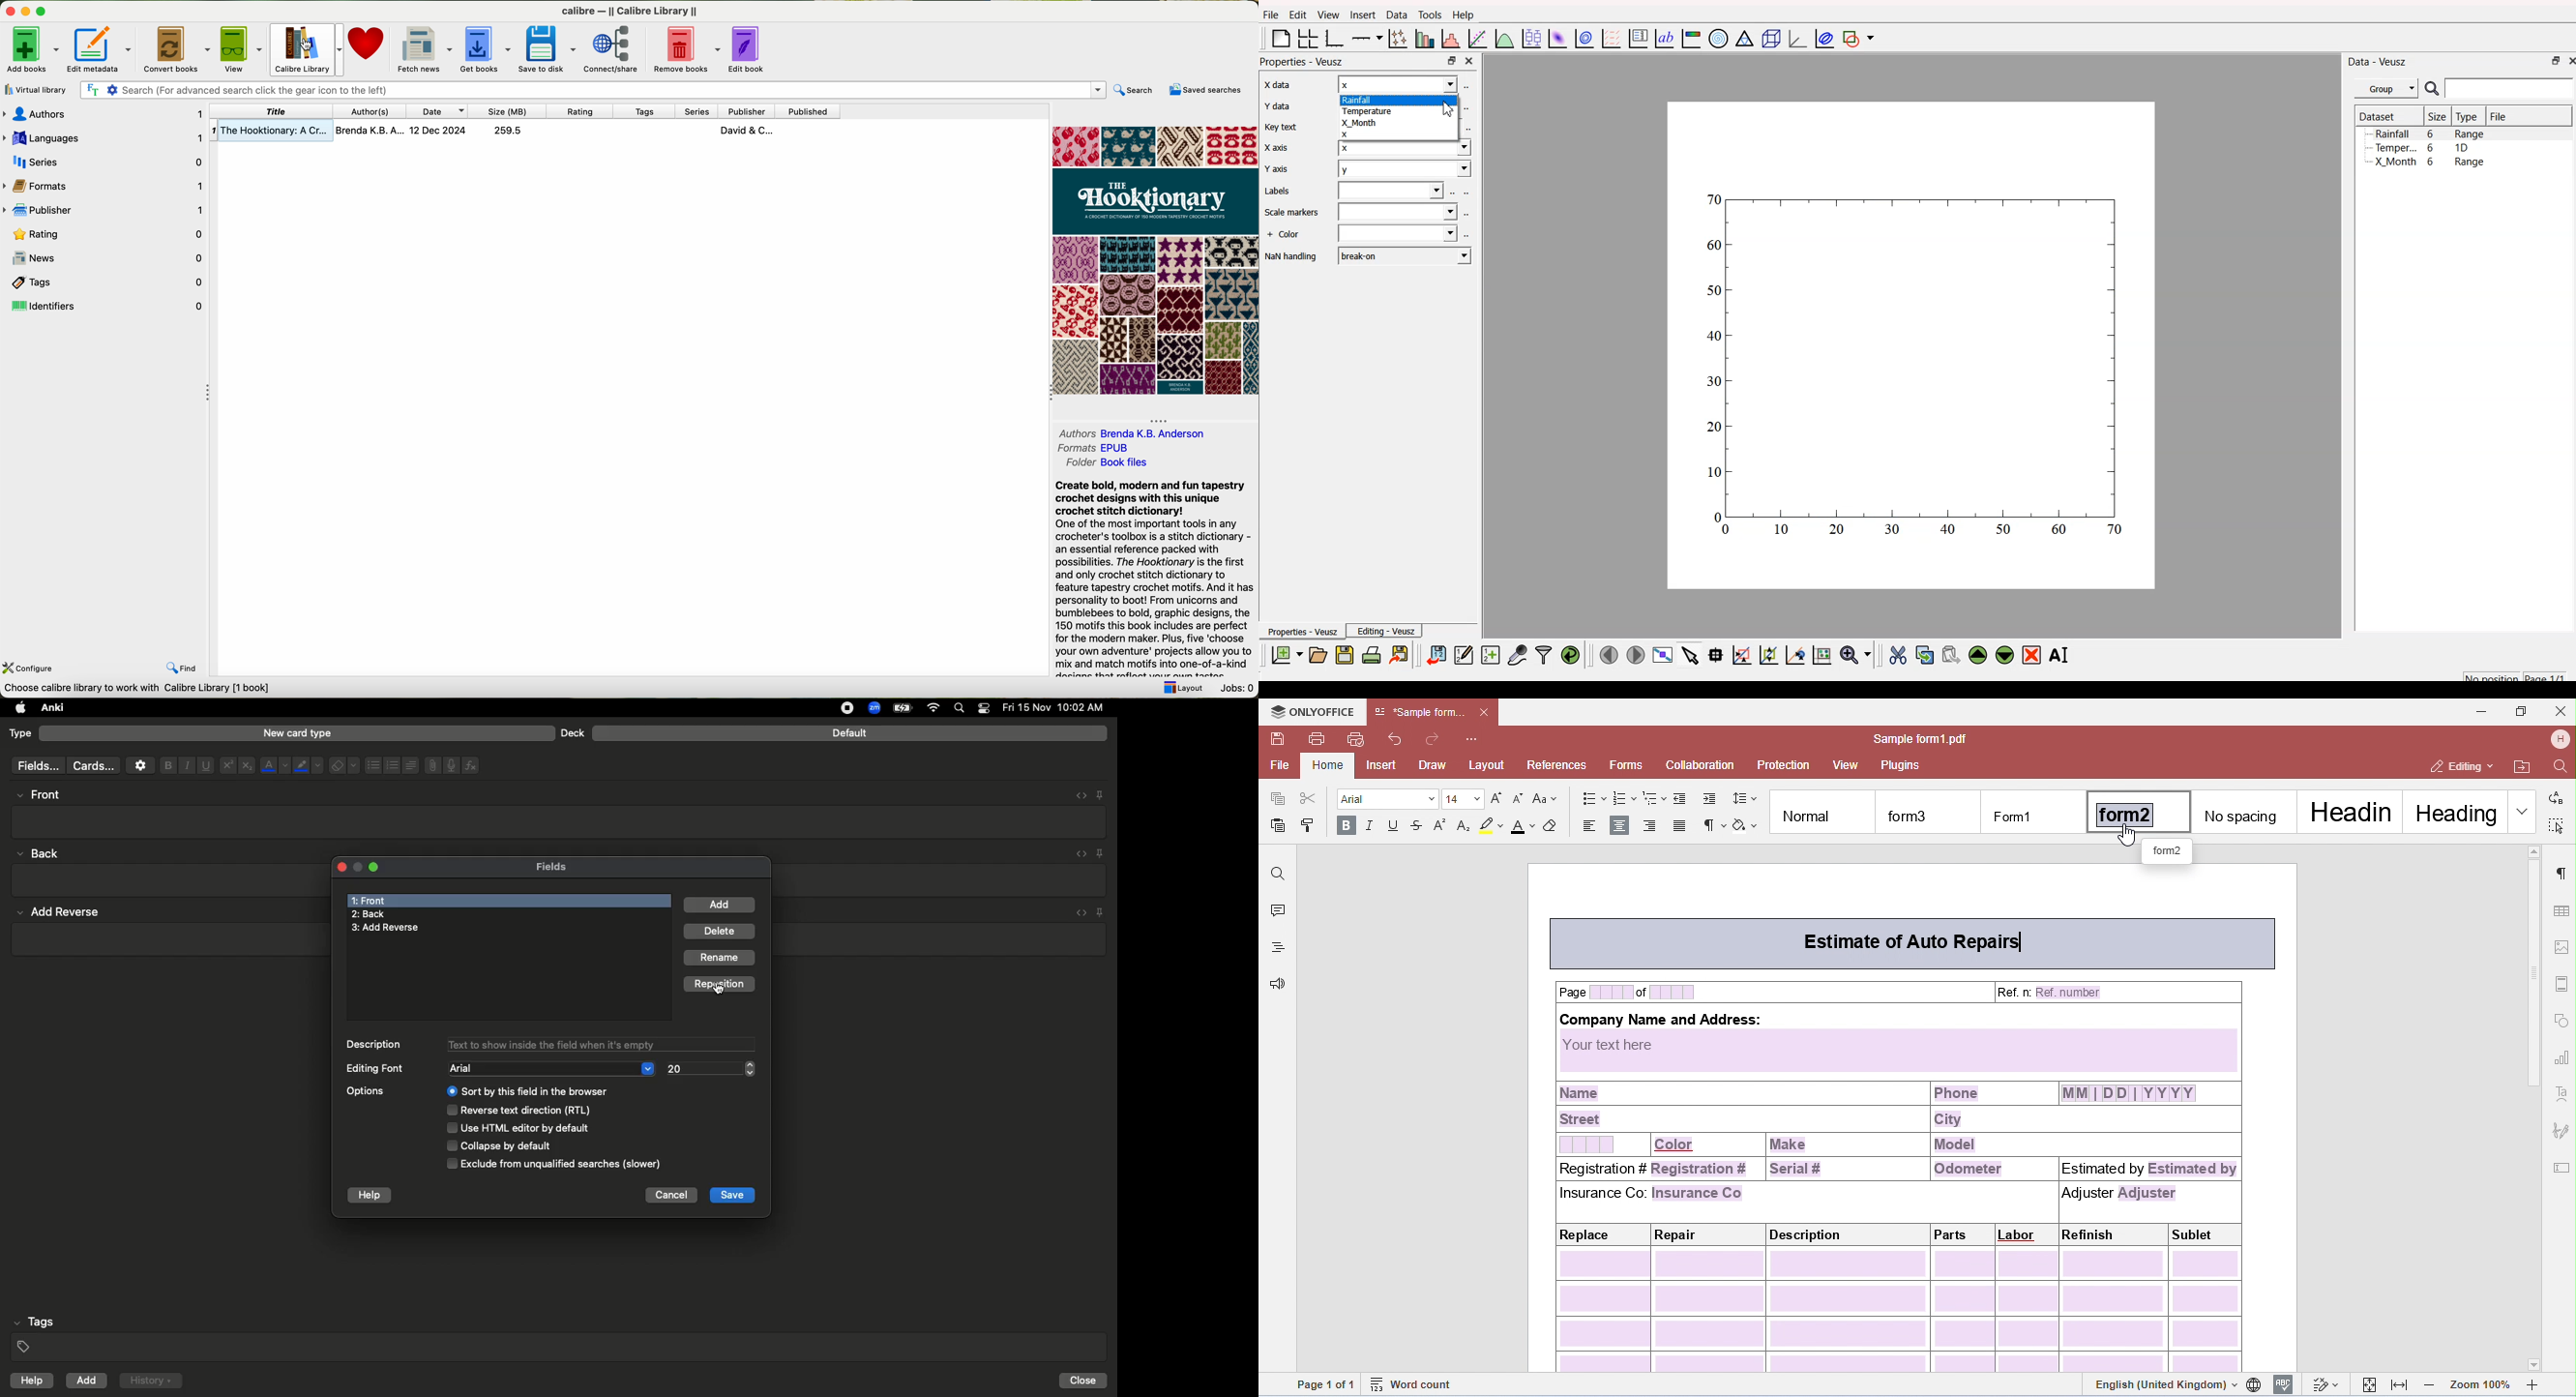 Image resolution: width=2576 pixels, height=1400 pixels. Describe the element at coordinates (2514, 674) in the screenshot. I see `no position page 1/1` at that location.